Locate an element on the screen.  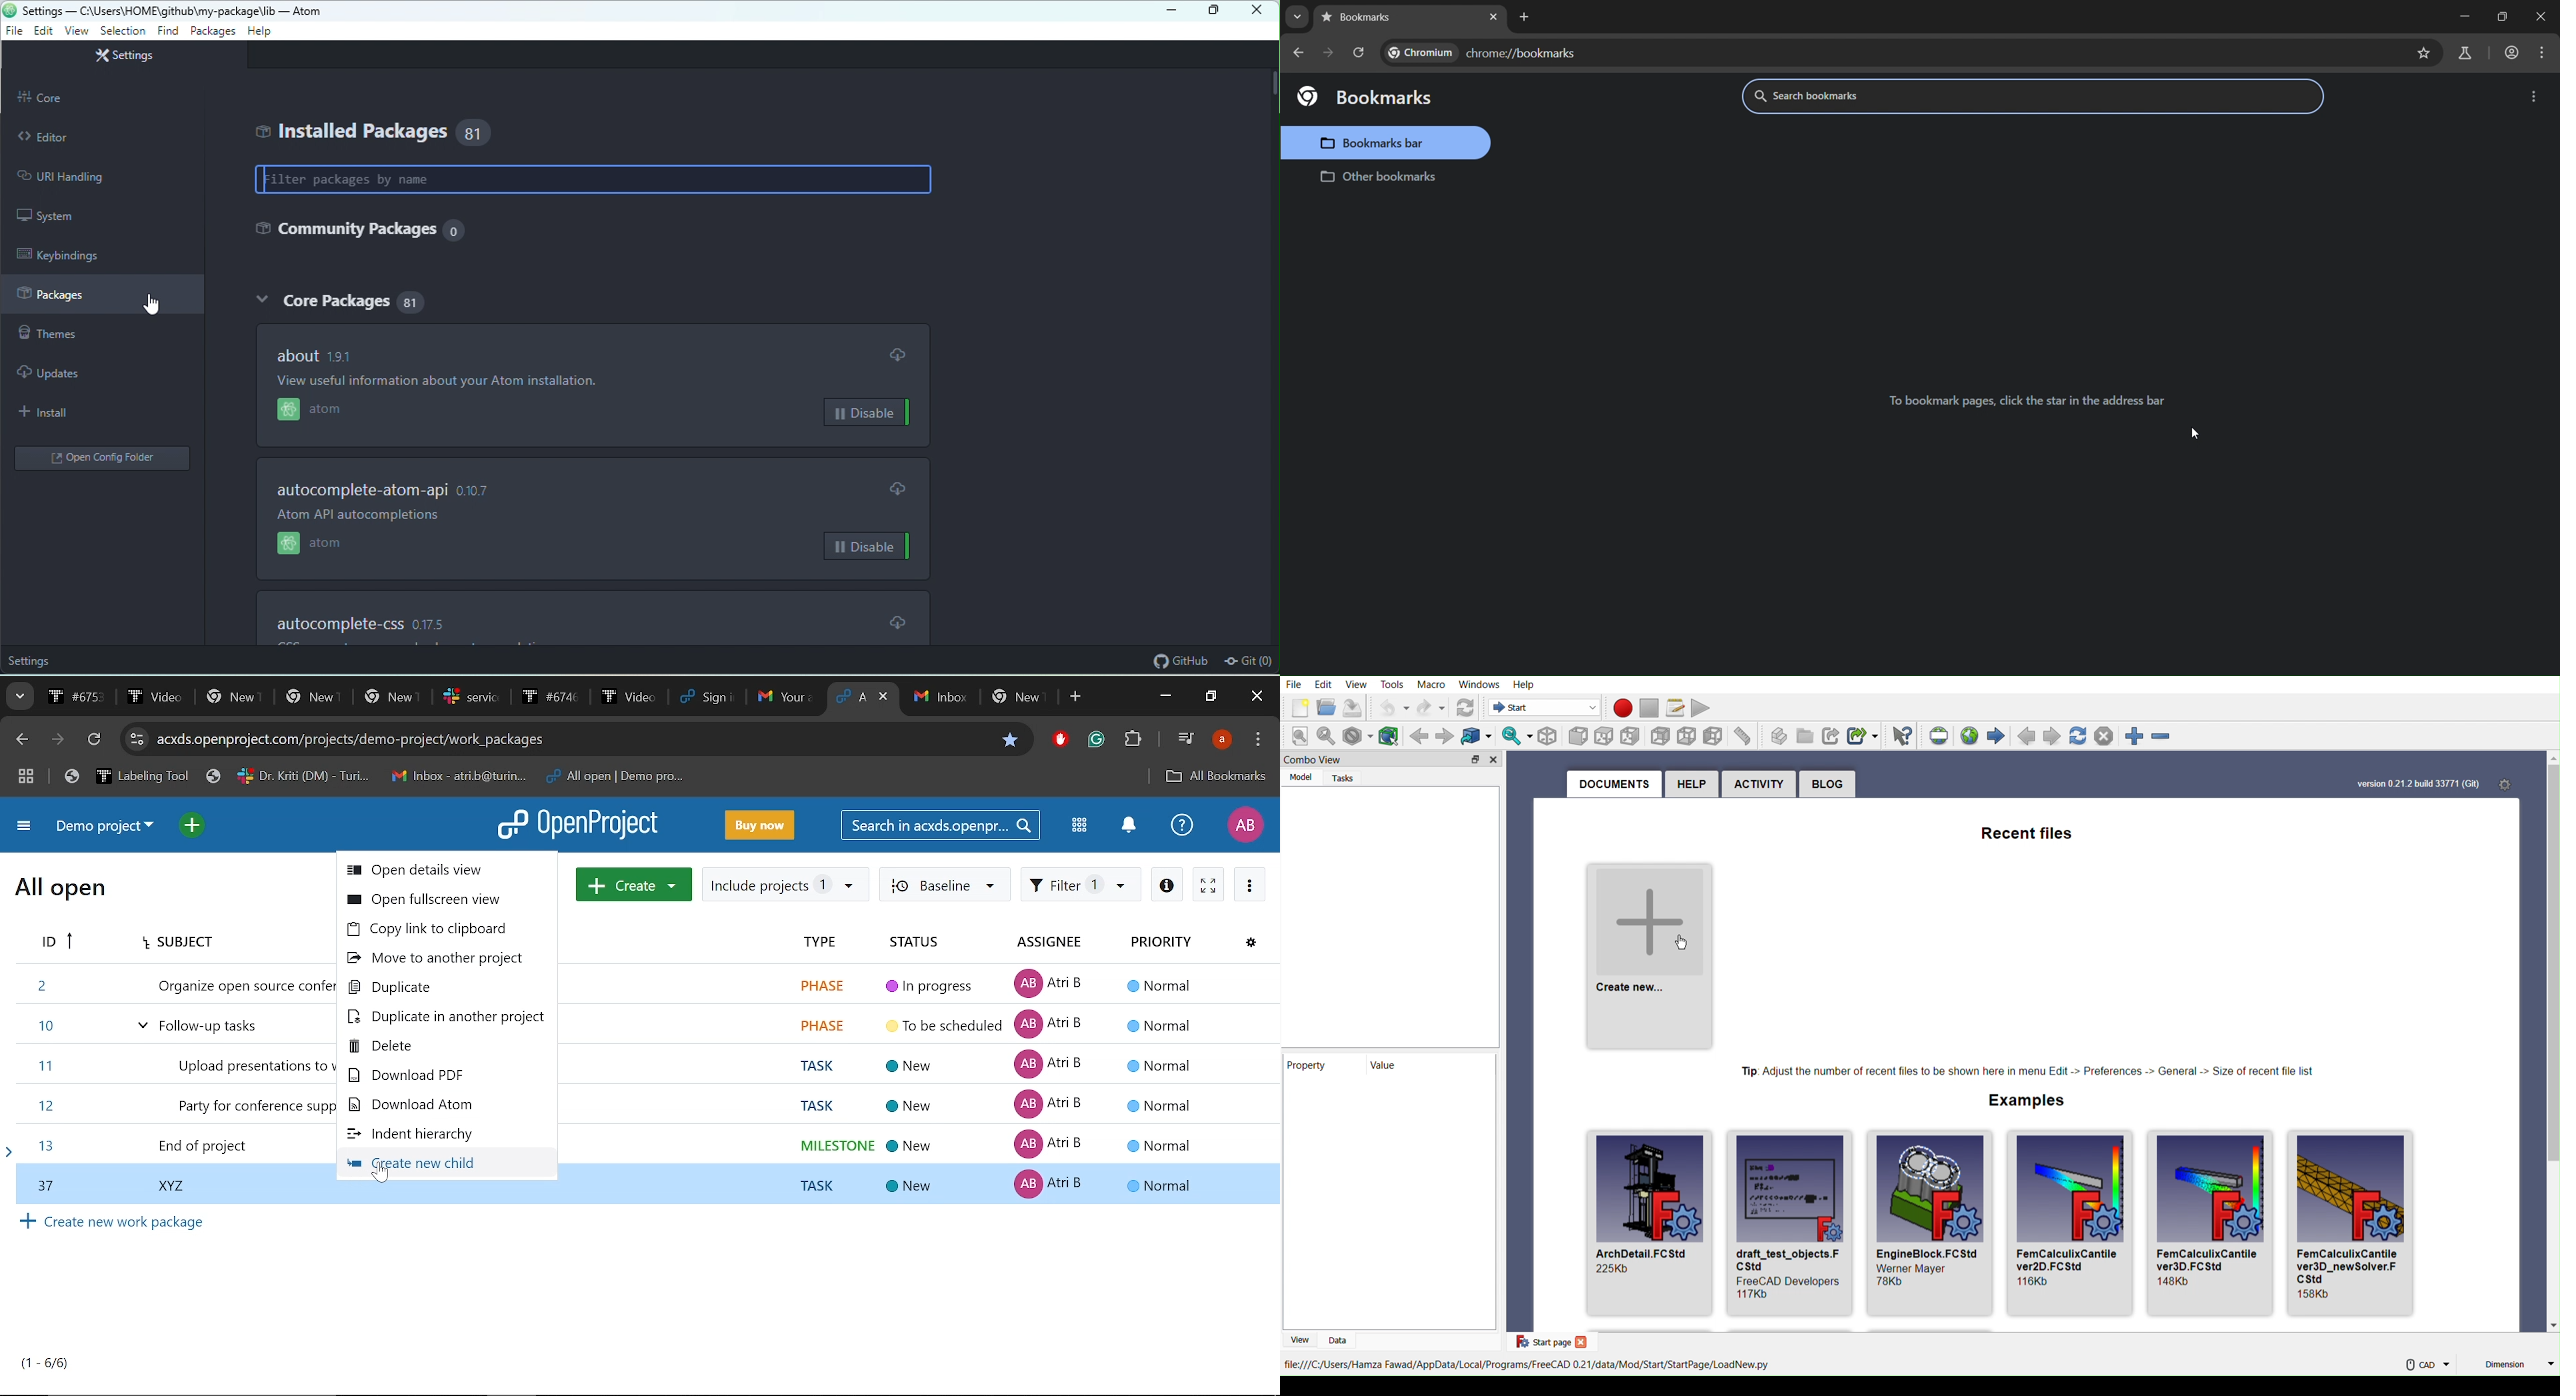
Select the linked object and switch to its owner document is located at coordinates (1476, 735).